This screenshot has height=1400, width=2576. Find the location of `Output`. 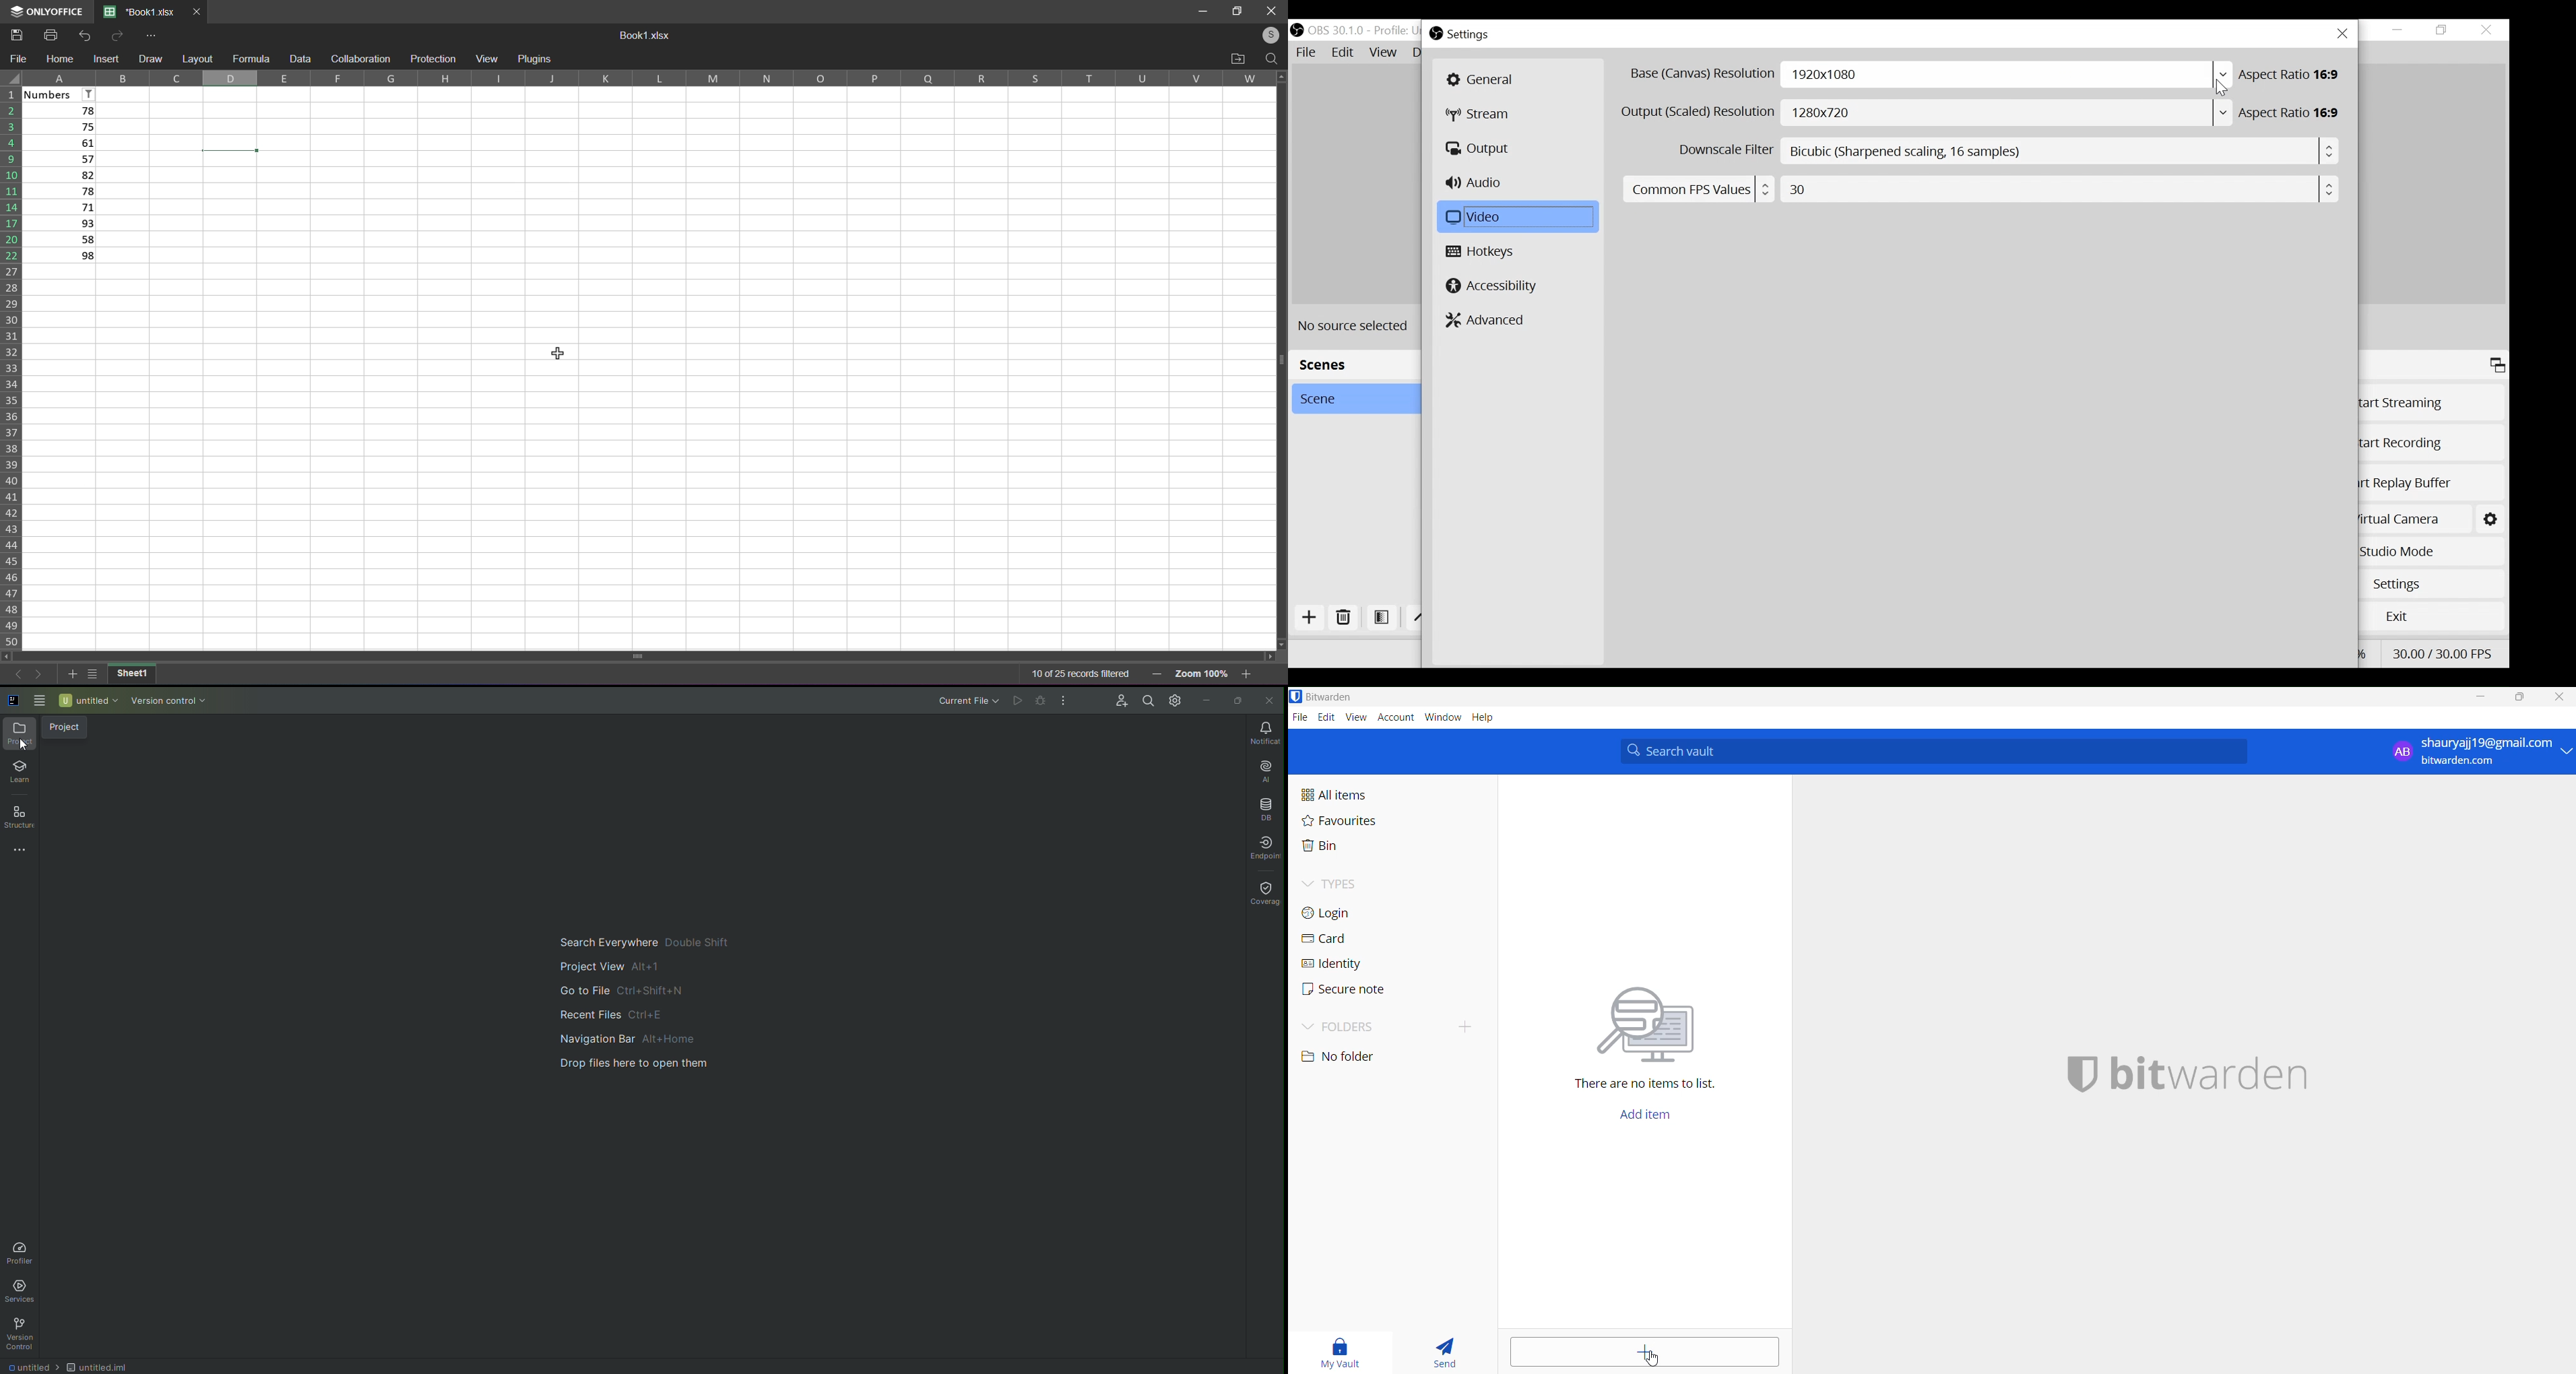

Output is located at coordinates (1480, 149).